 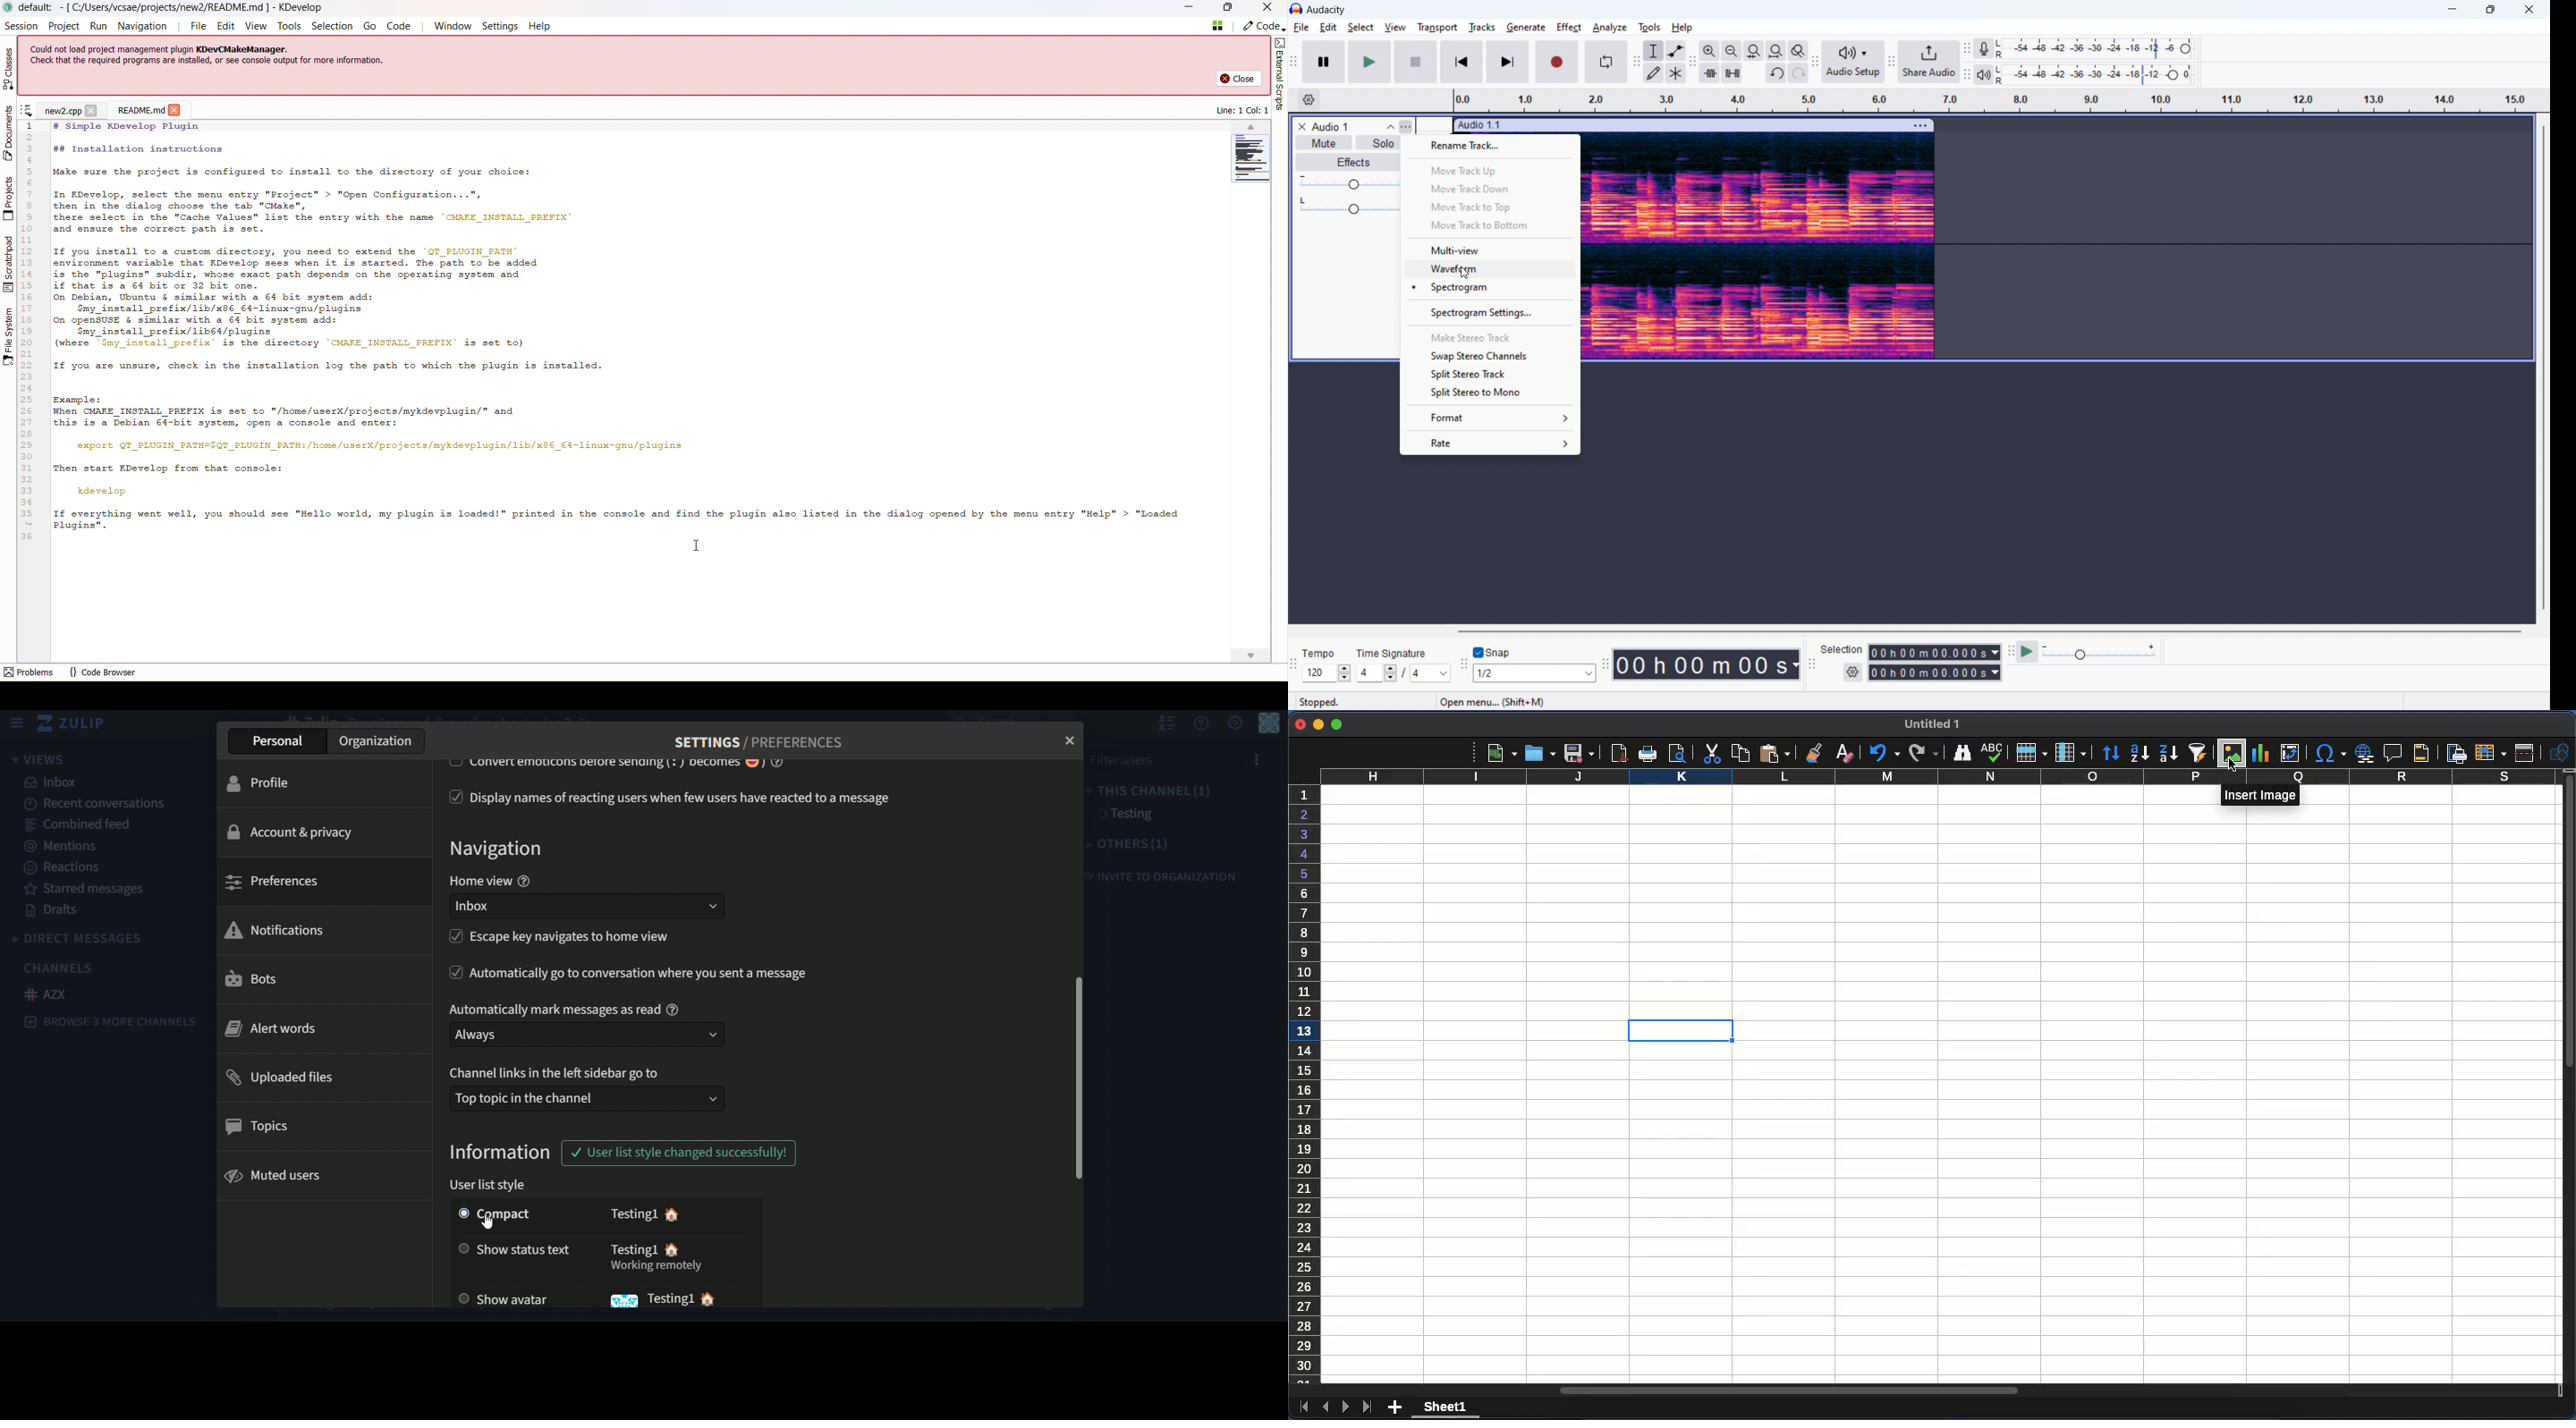 What do you see at coordinates (1490, 356) in the screenshot?
I see `swap stereo channels` at bounding box center [1490, 356].